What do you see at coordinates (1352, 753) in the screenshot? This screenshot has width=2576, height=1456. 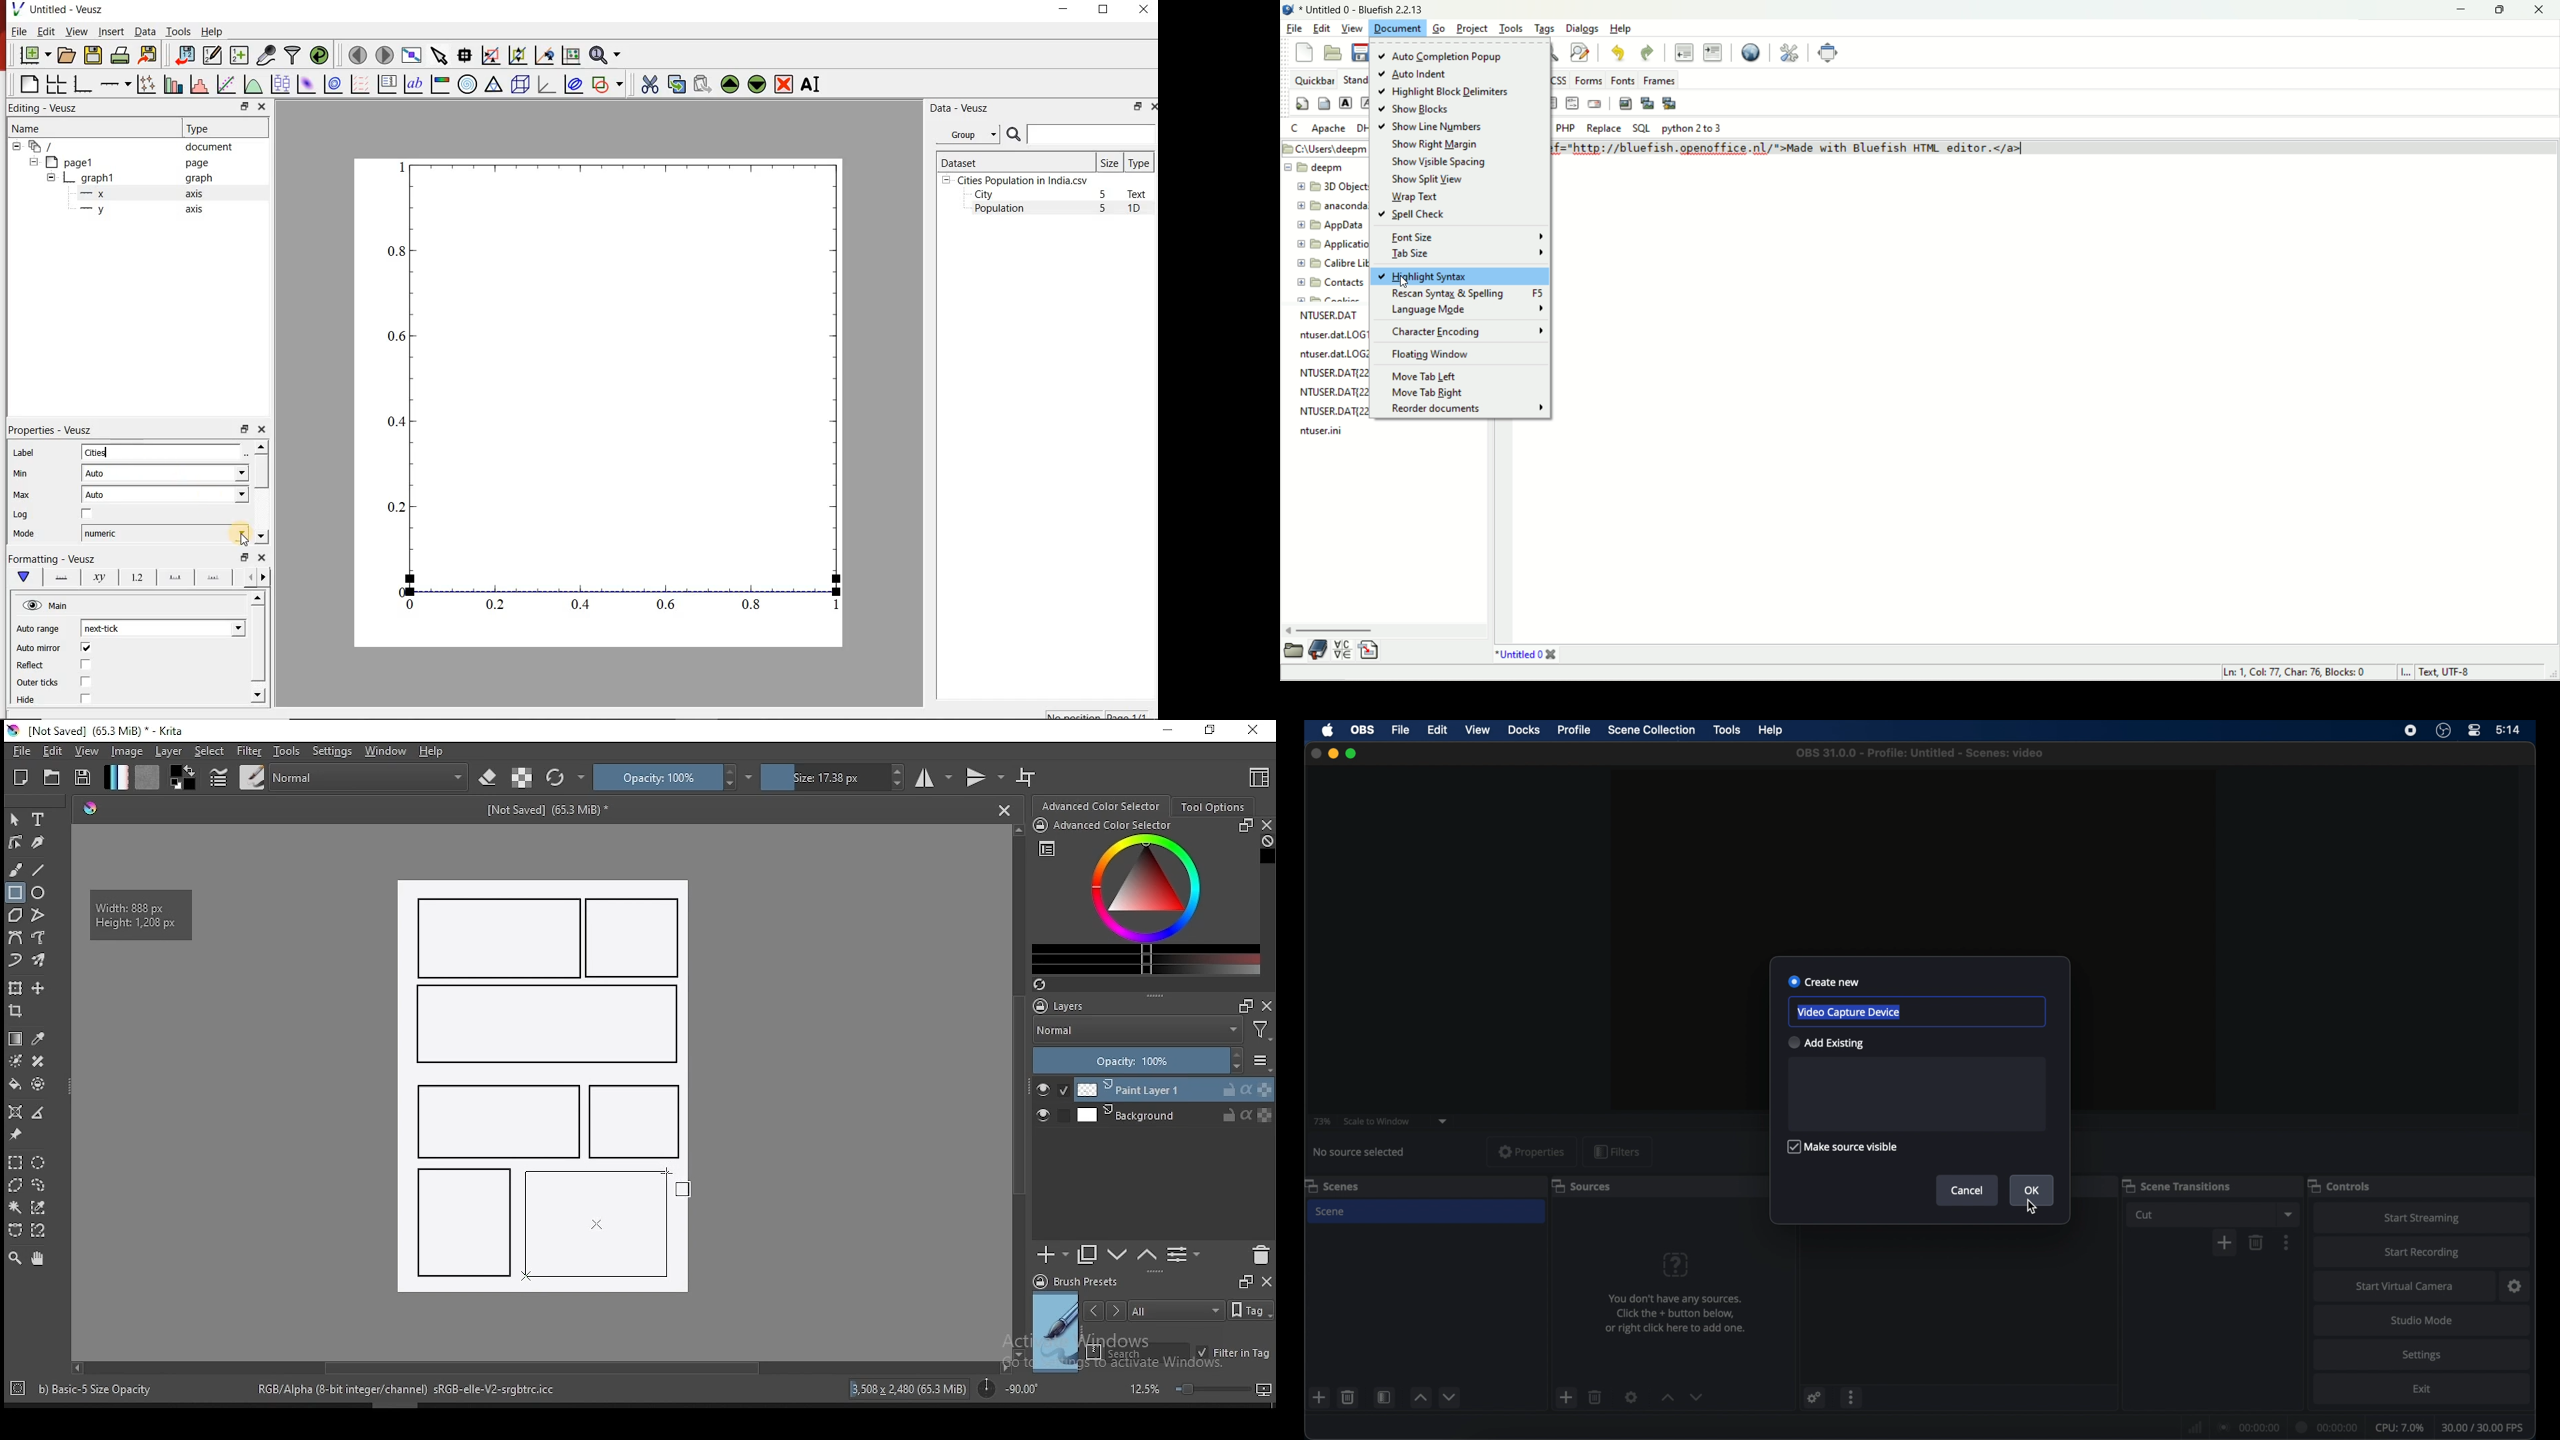 I see `maximize` at bounding box center [1352, 753].